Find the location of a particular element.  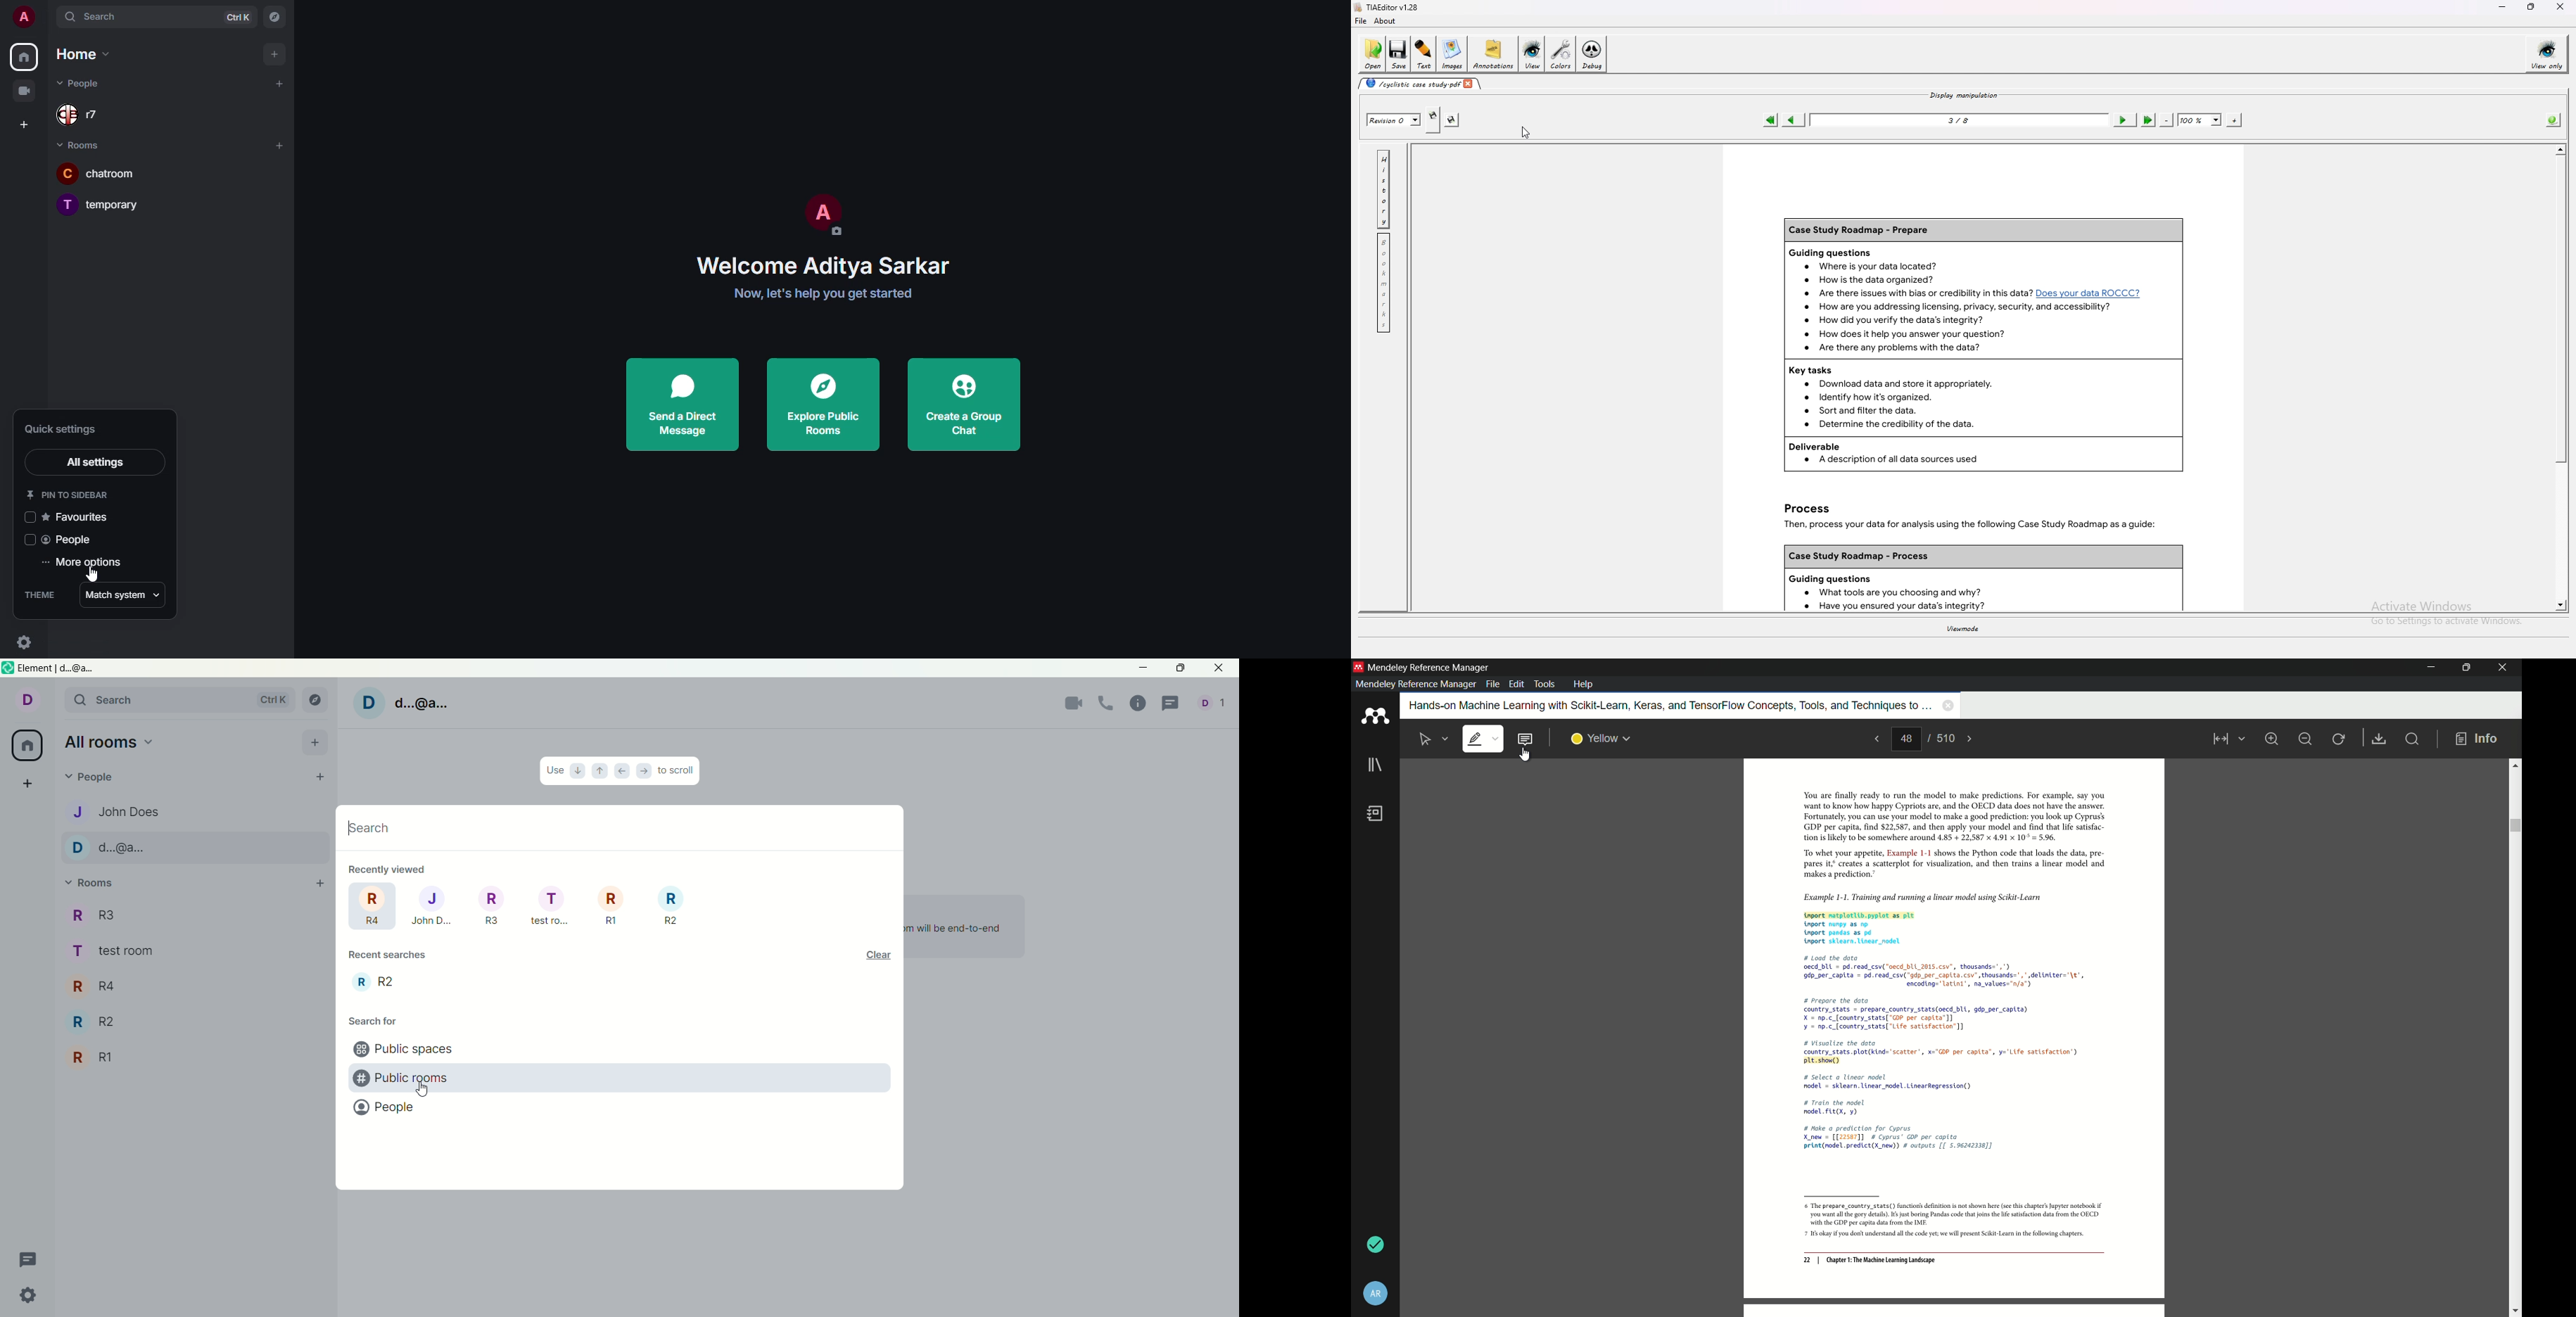

app icon is located at coordinates (1375, 716).